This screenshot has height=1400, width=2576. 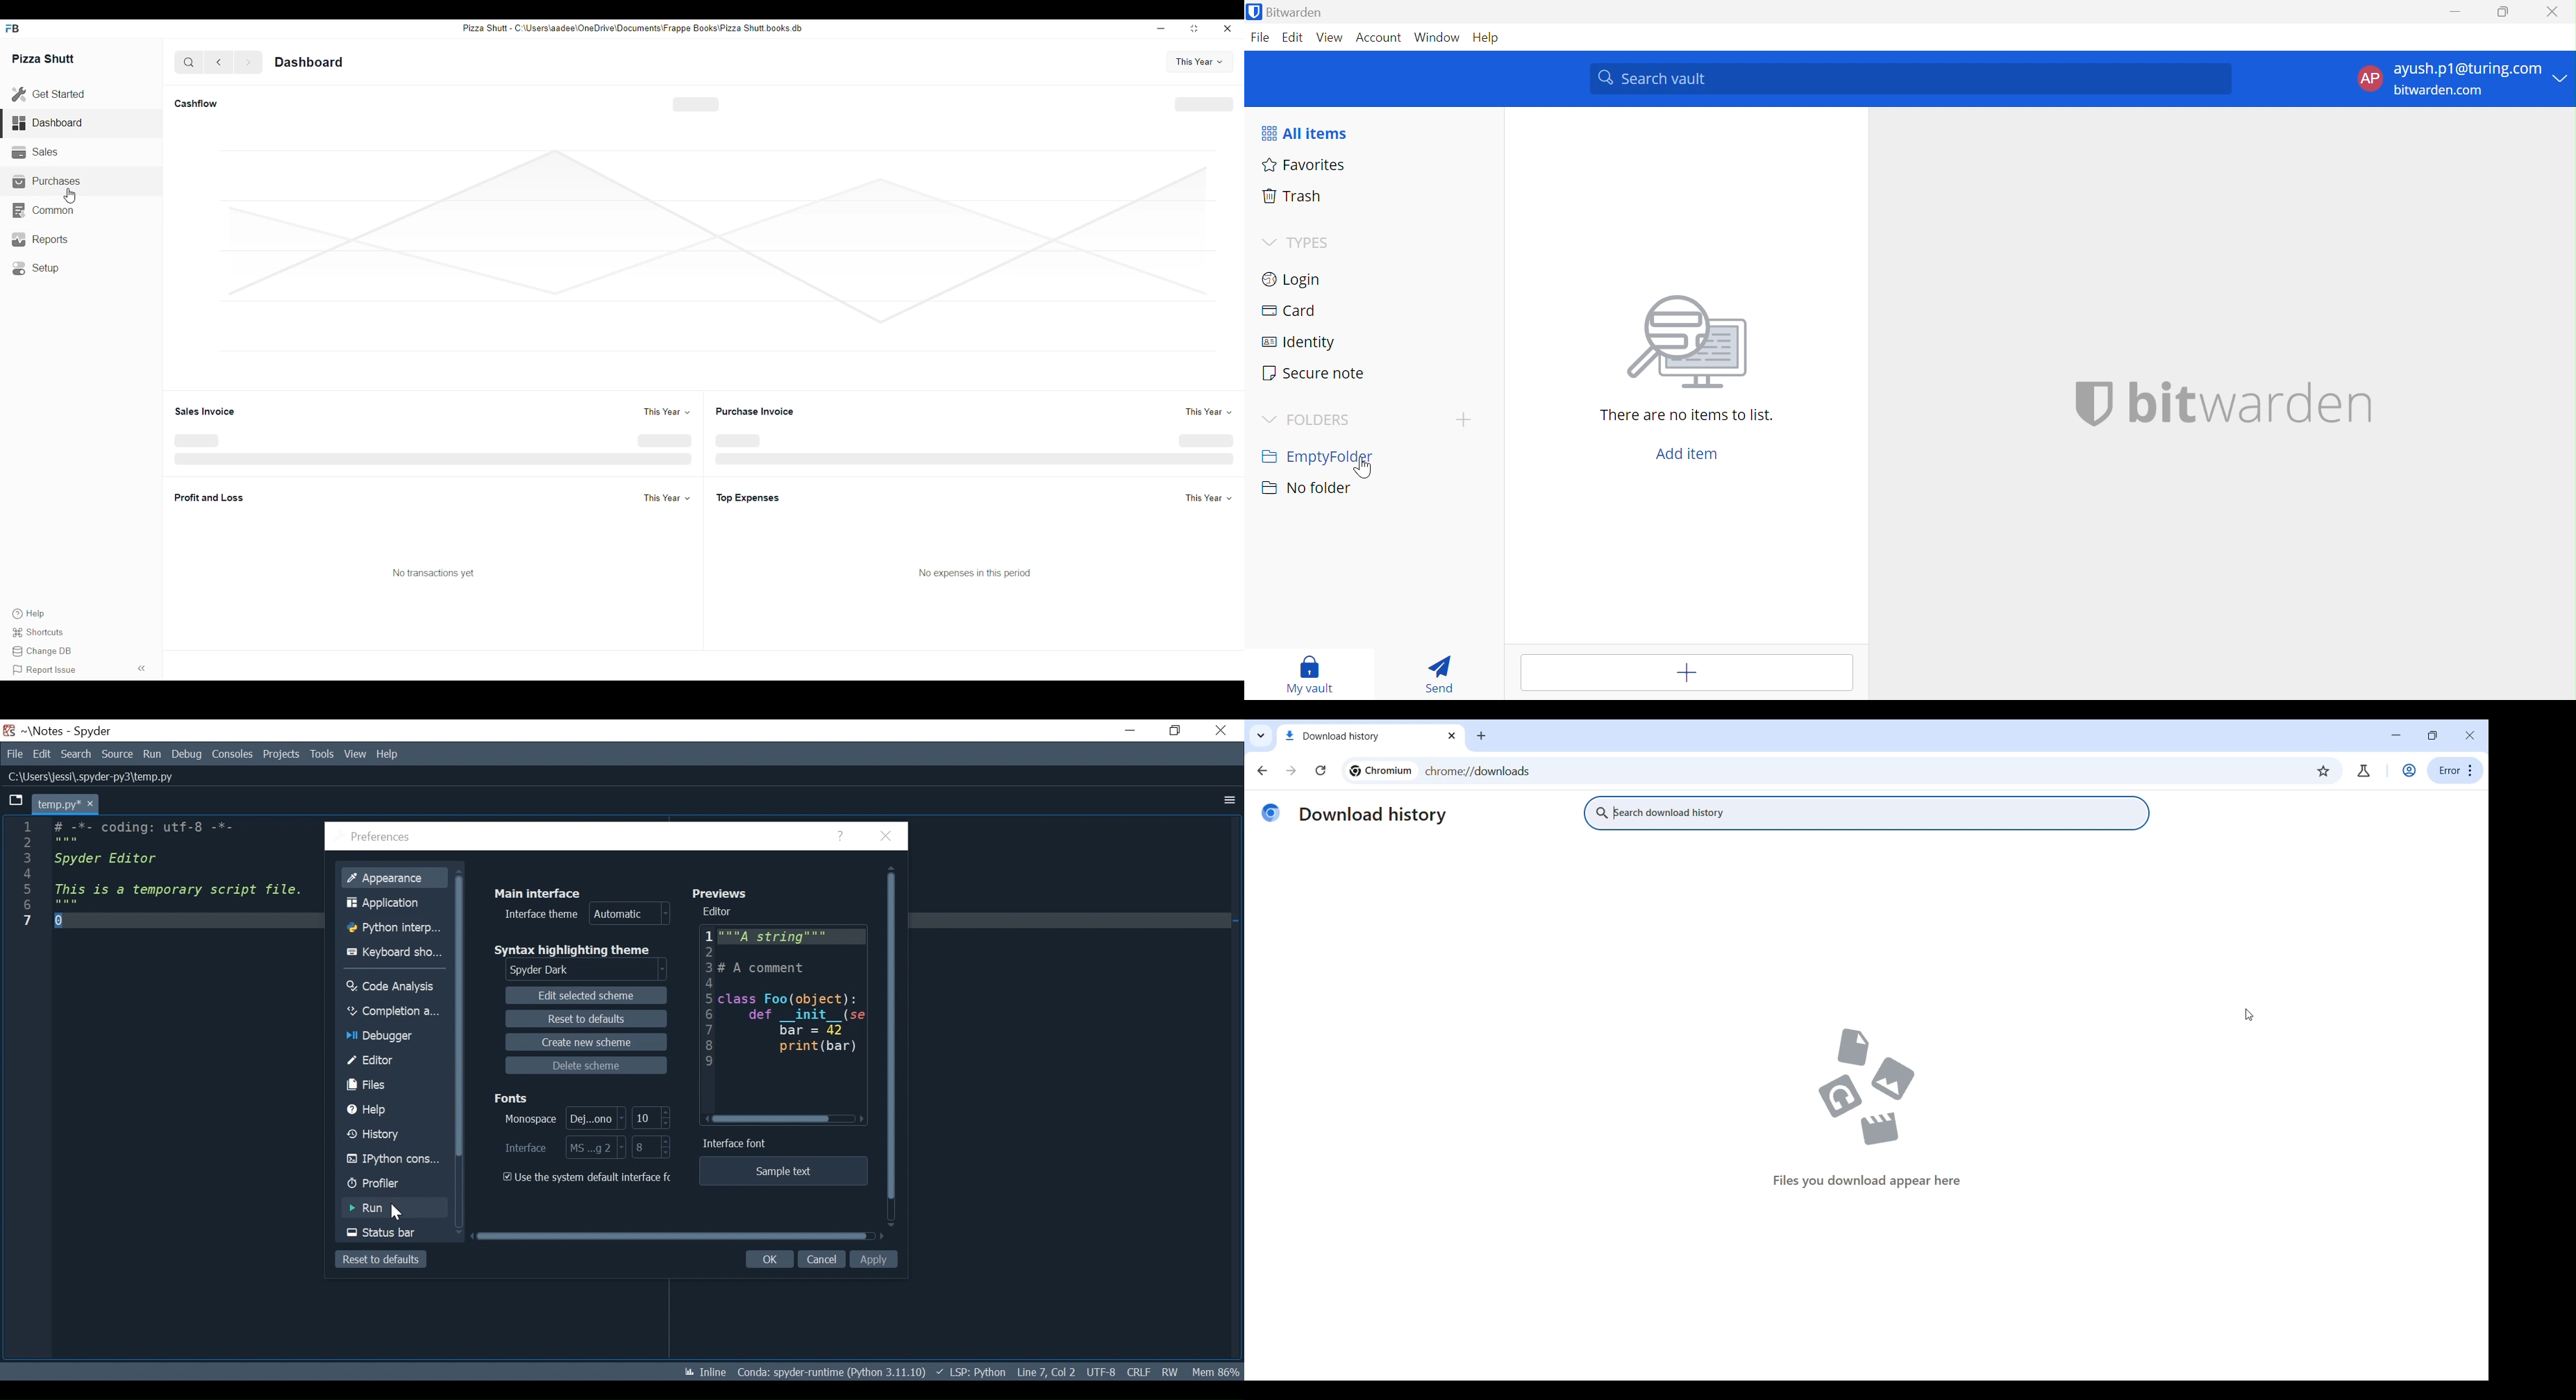 What do you see at coordinates (1208, 498) in the screenshot?
I see `This year` at bounding box center [1208, 498].